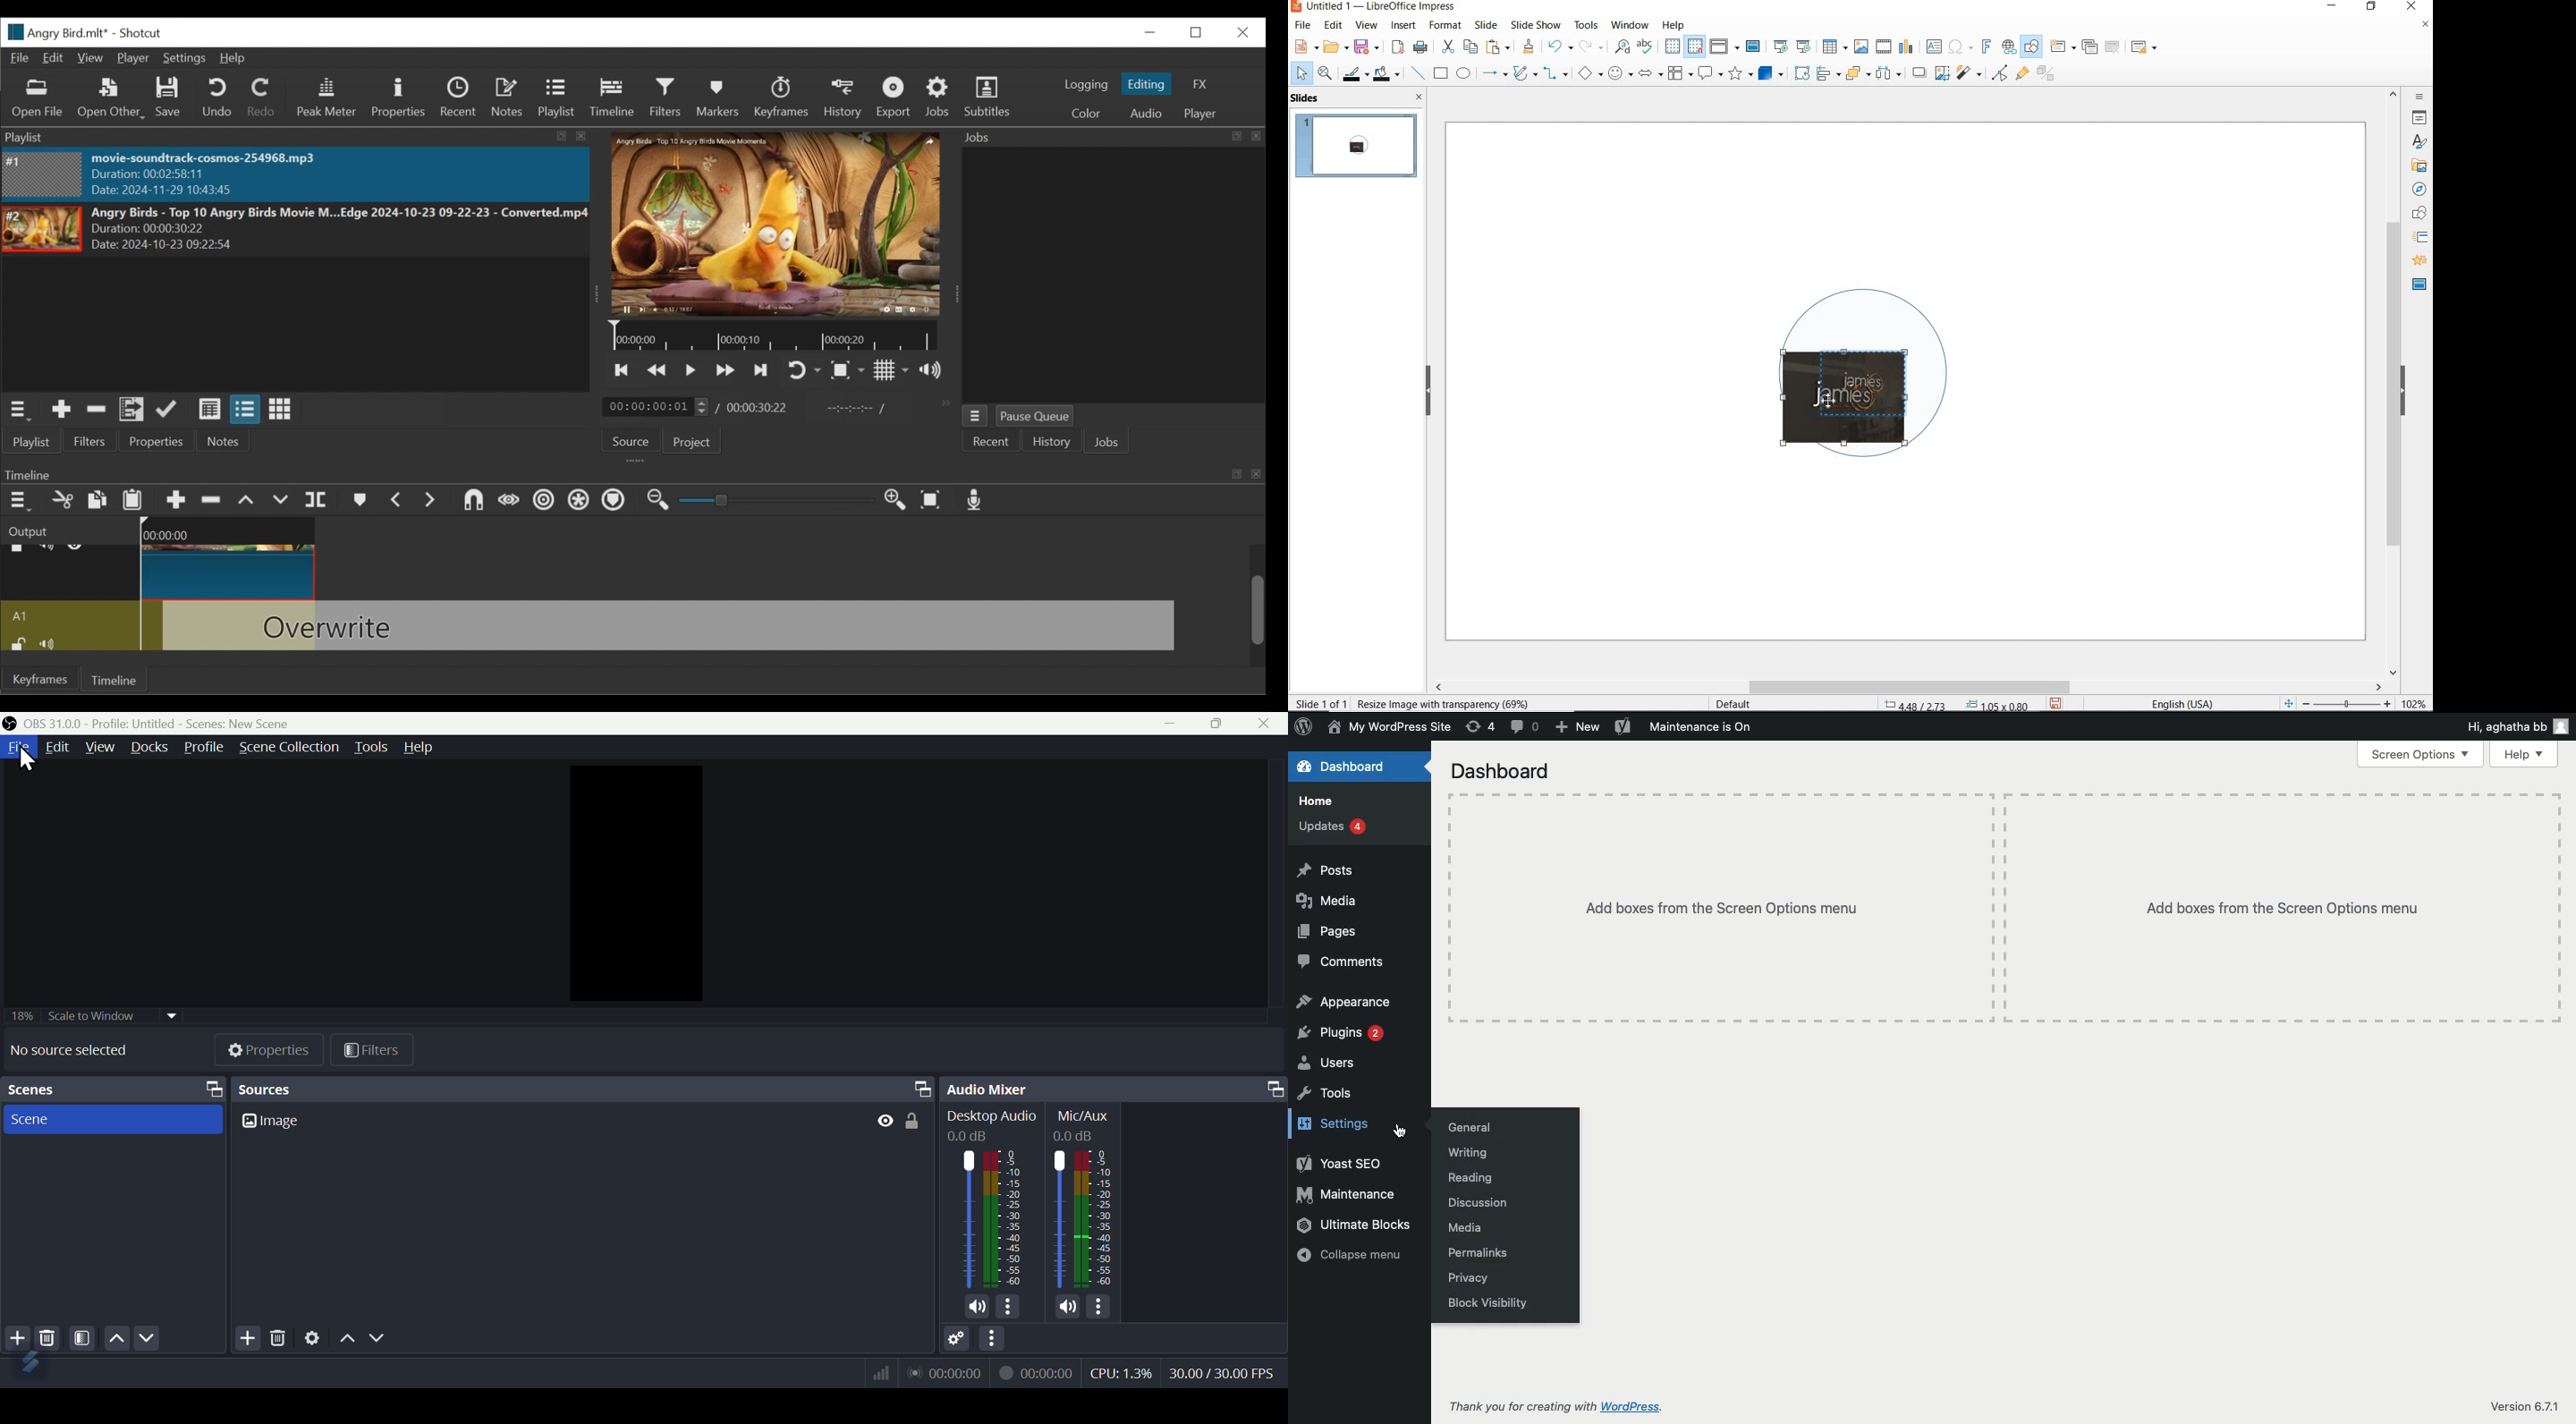 The height and width of the screenshot is (1428, 2576). Describe the element at coordinates (143, 33) in the screenshot. I see `Shotcut` at that location.